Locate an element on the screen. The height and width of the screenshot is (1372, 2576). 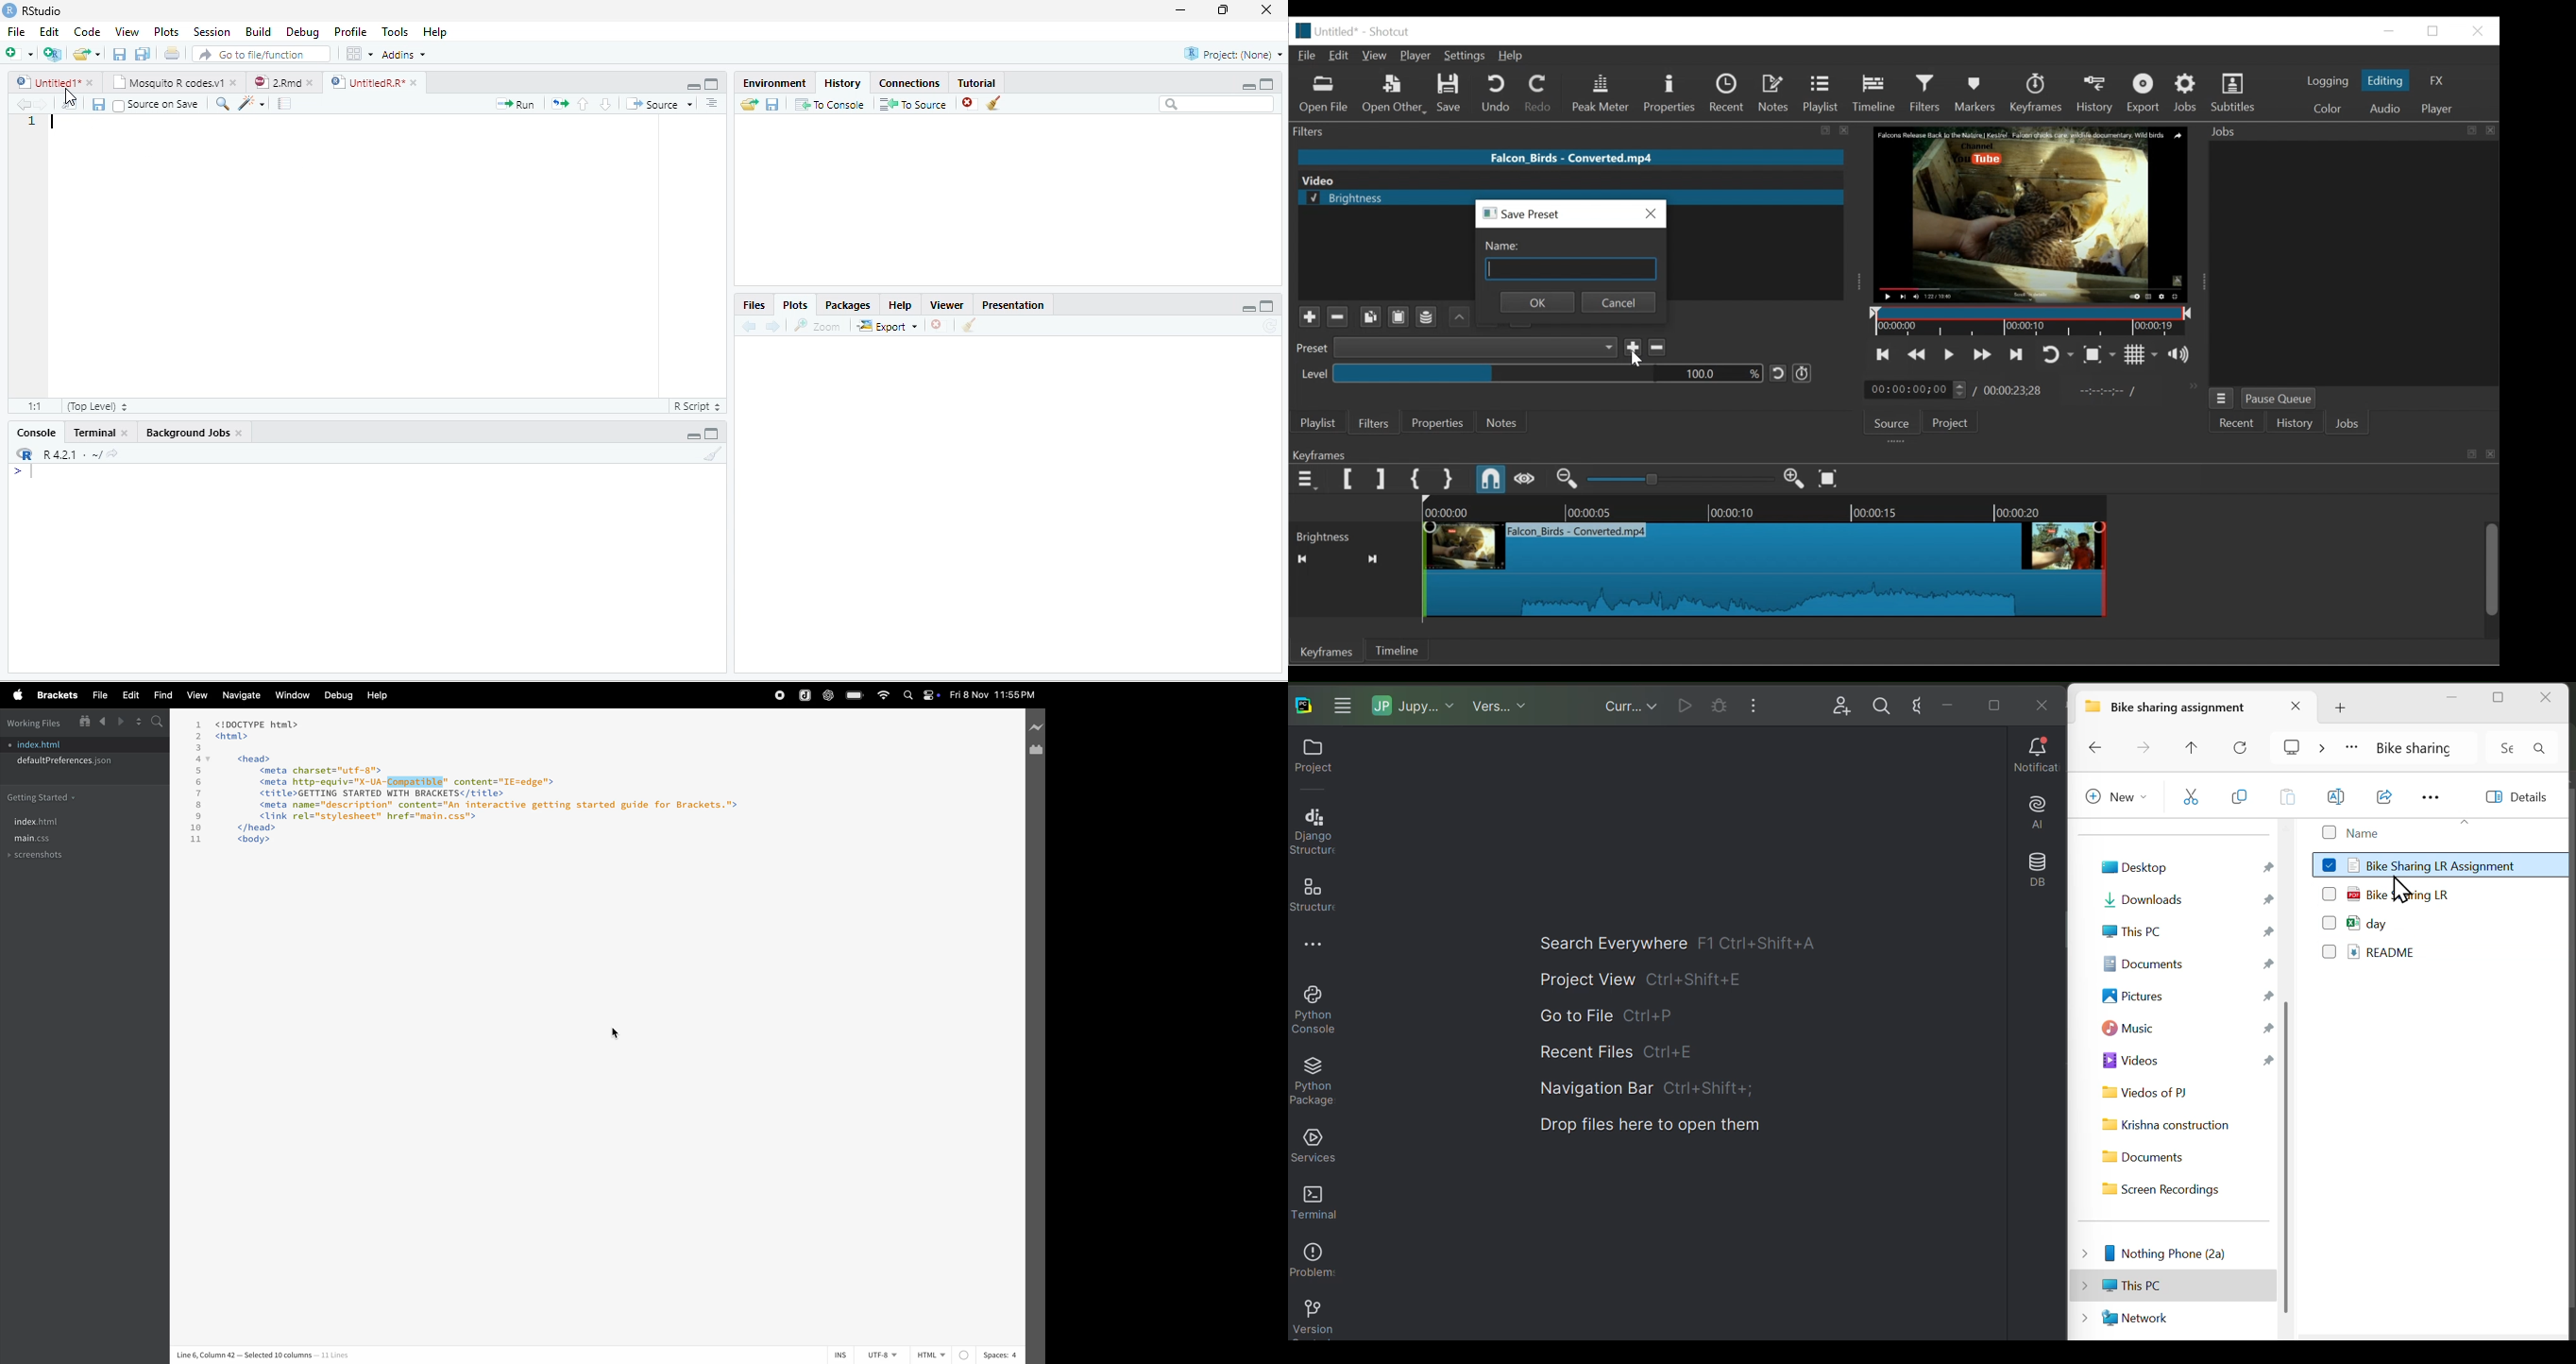
R 4.2.1 . ~/ is located at coordinates (71, 454).